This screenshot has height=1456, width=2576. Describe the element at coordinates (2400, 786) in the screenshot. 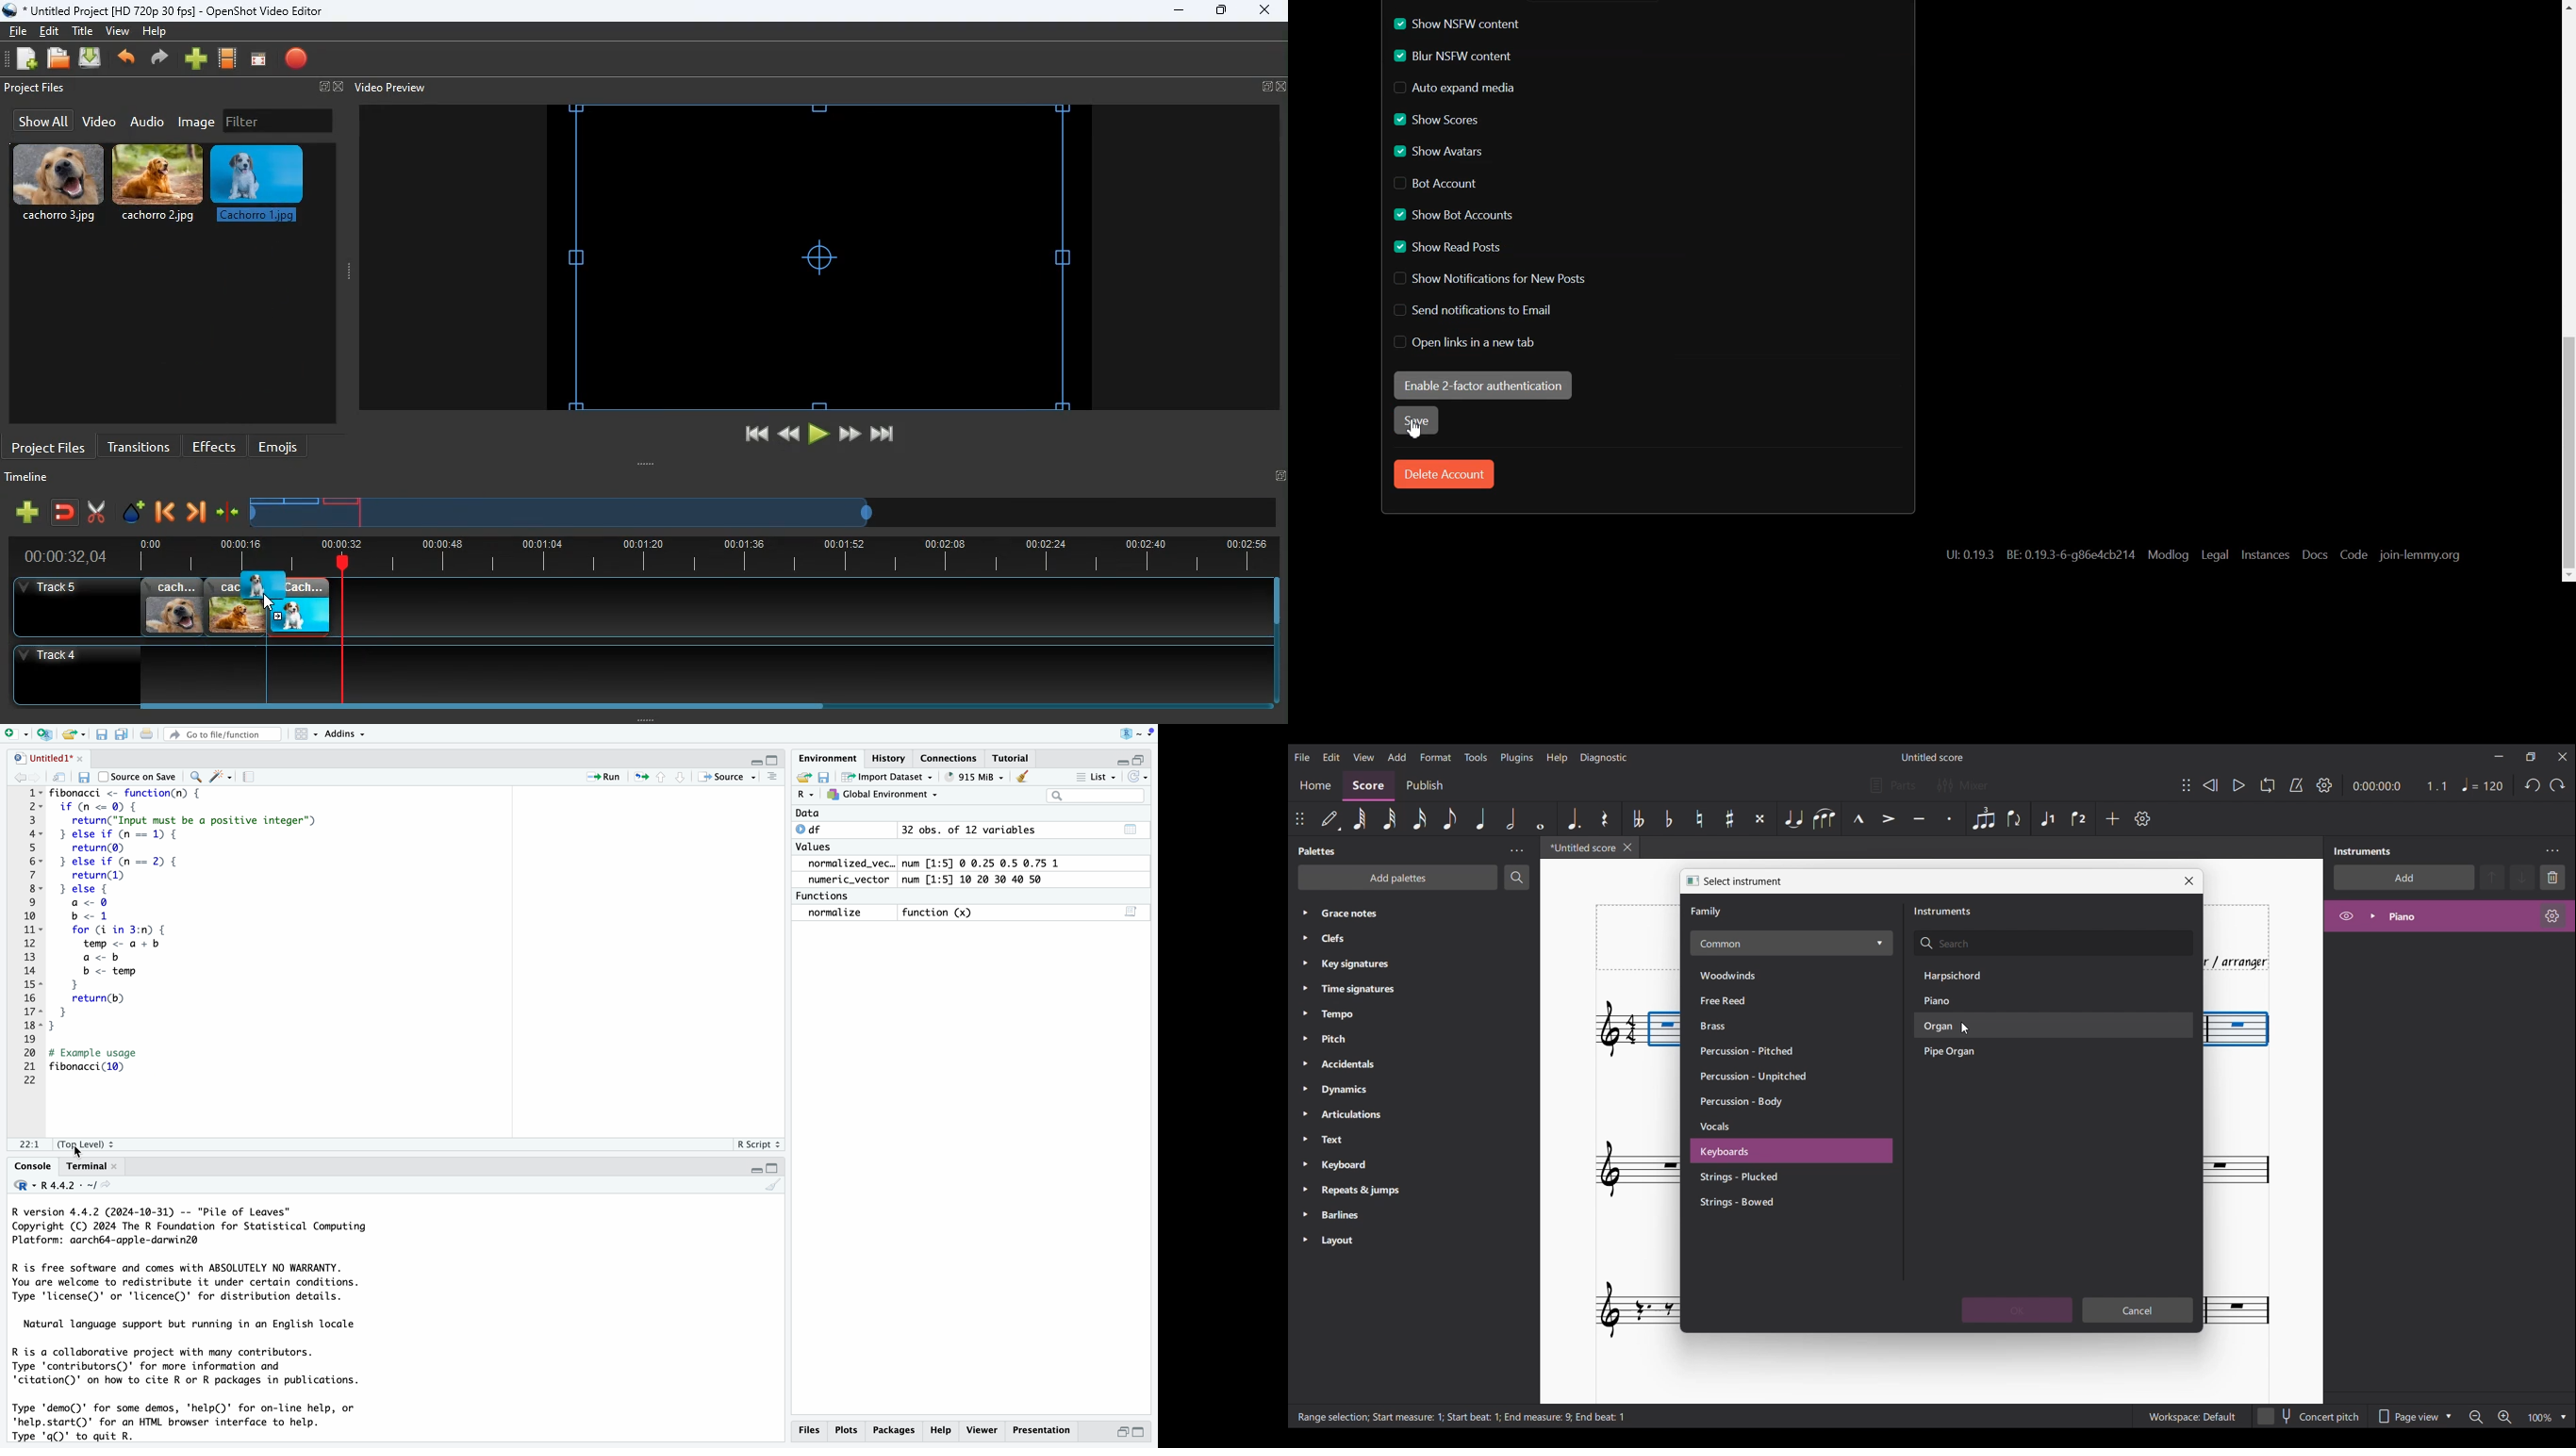

I see `Ratio and duration of current note in score` at that location.